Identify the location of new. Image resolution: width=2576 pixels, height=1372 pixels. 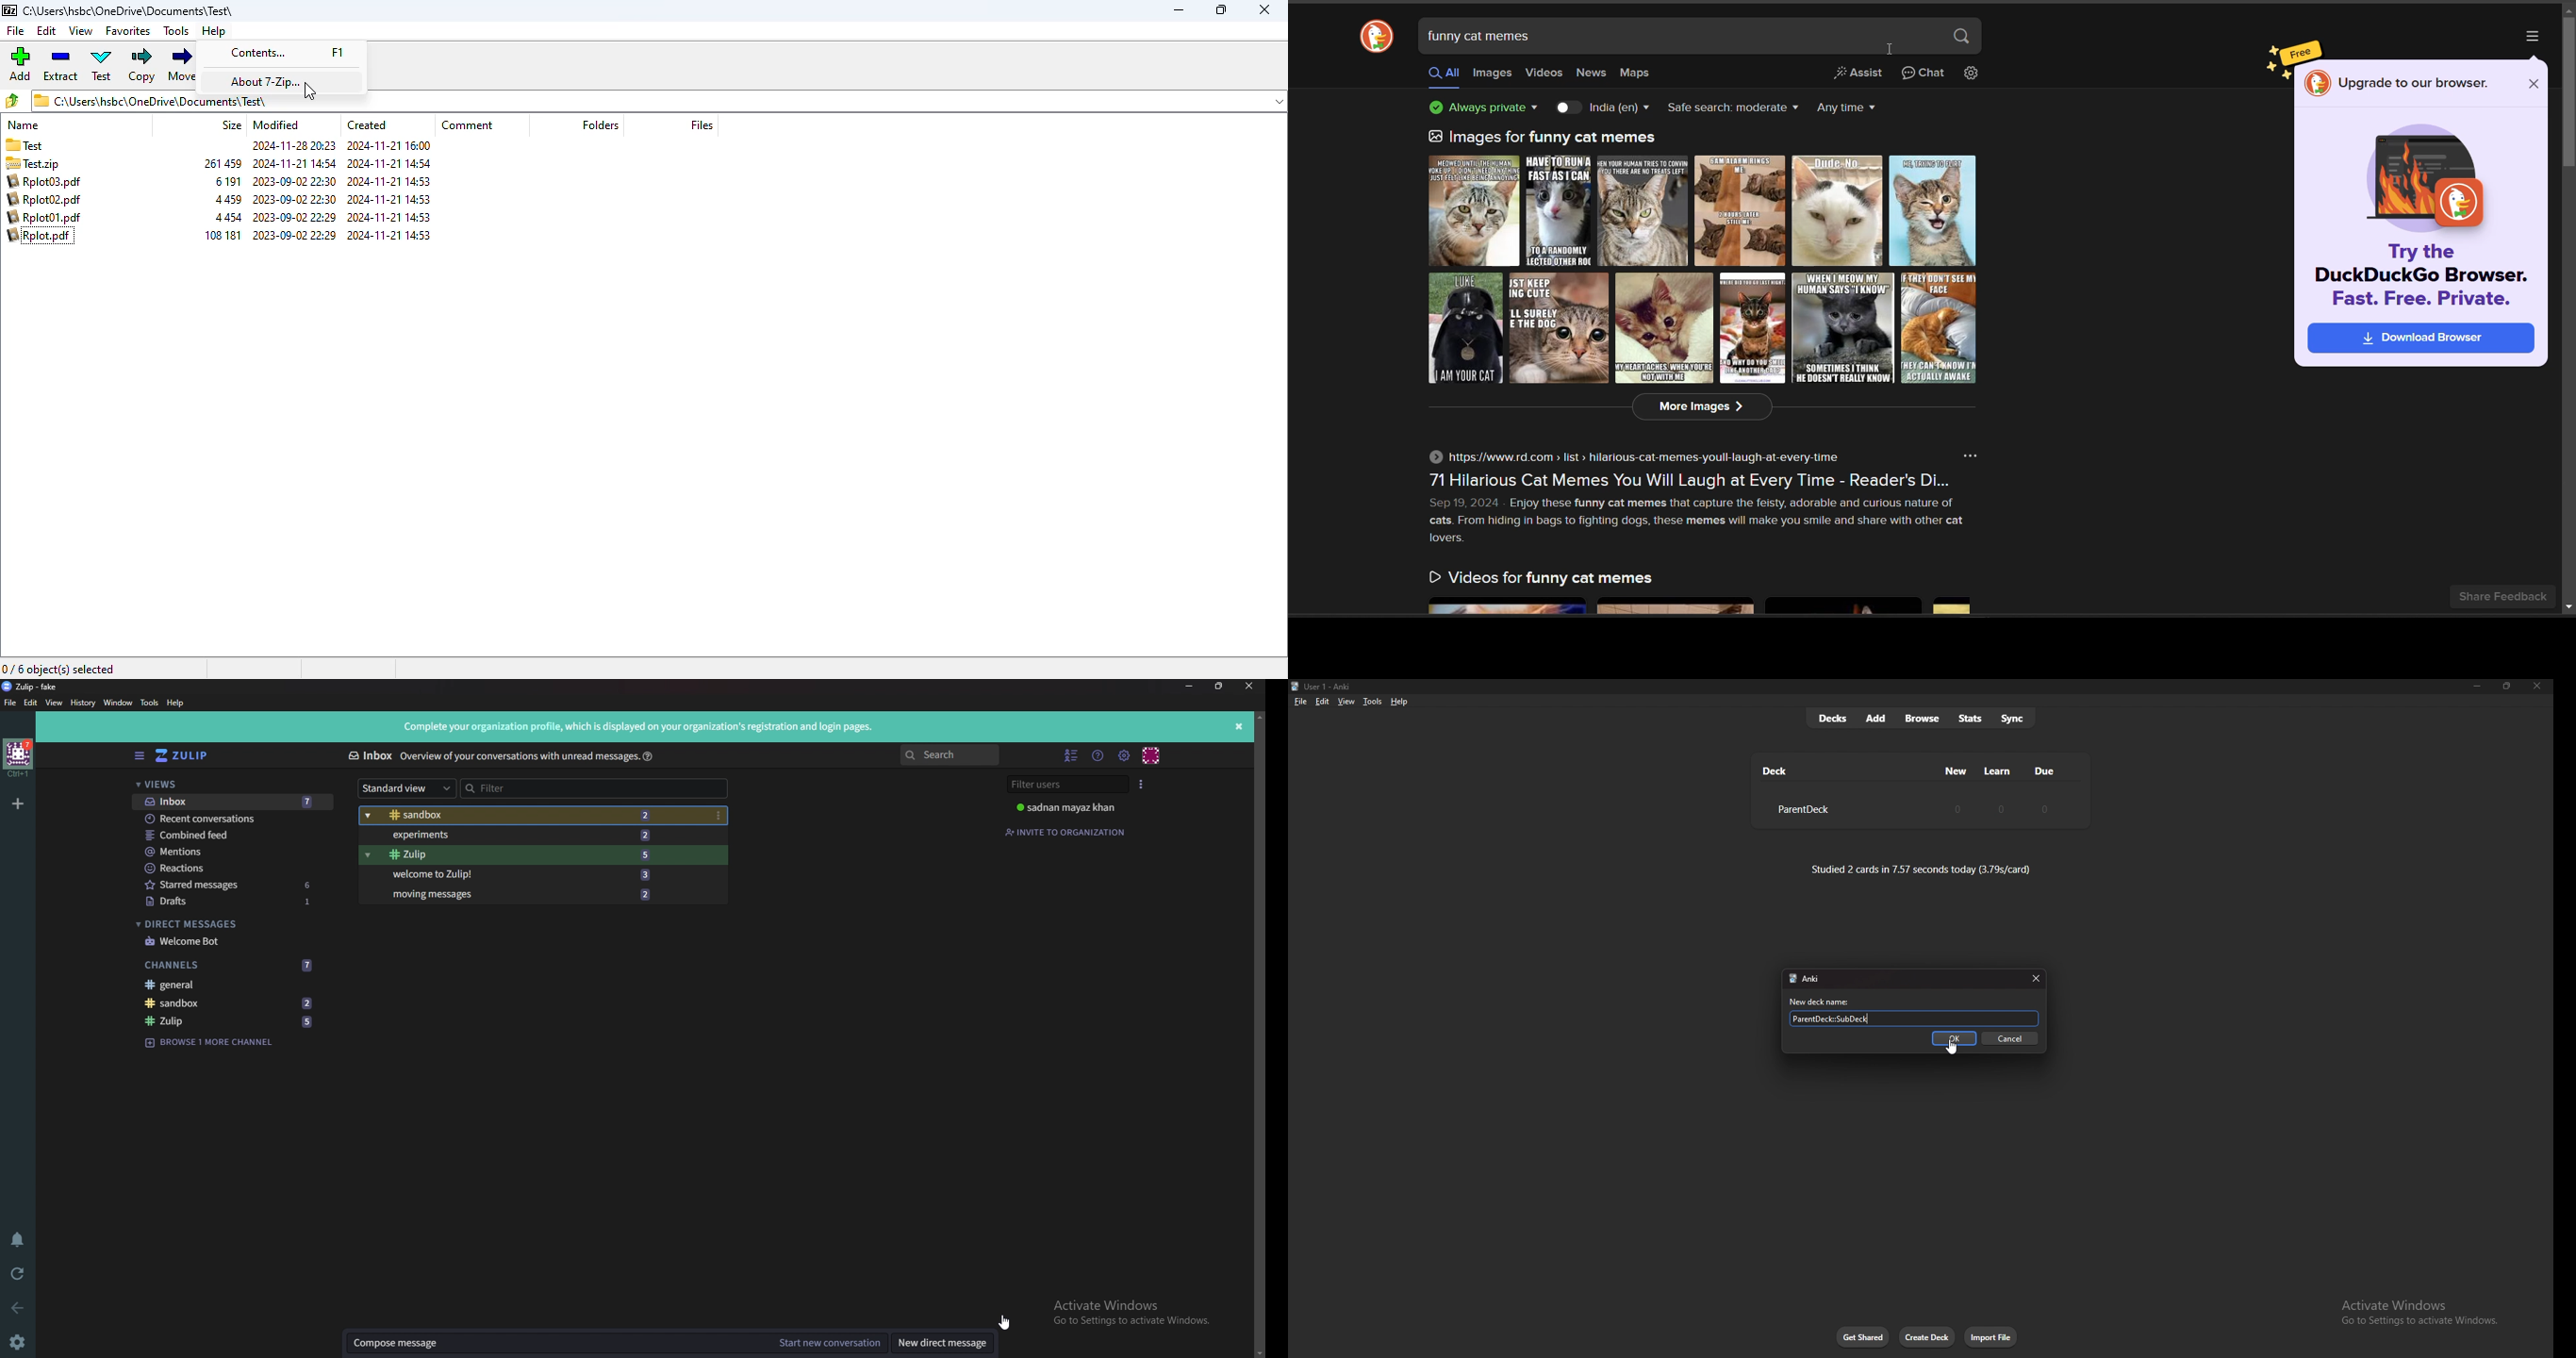
(1957, 771).